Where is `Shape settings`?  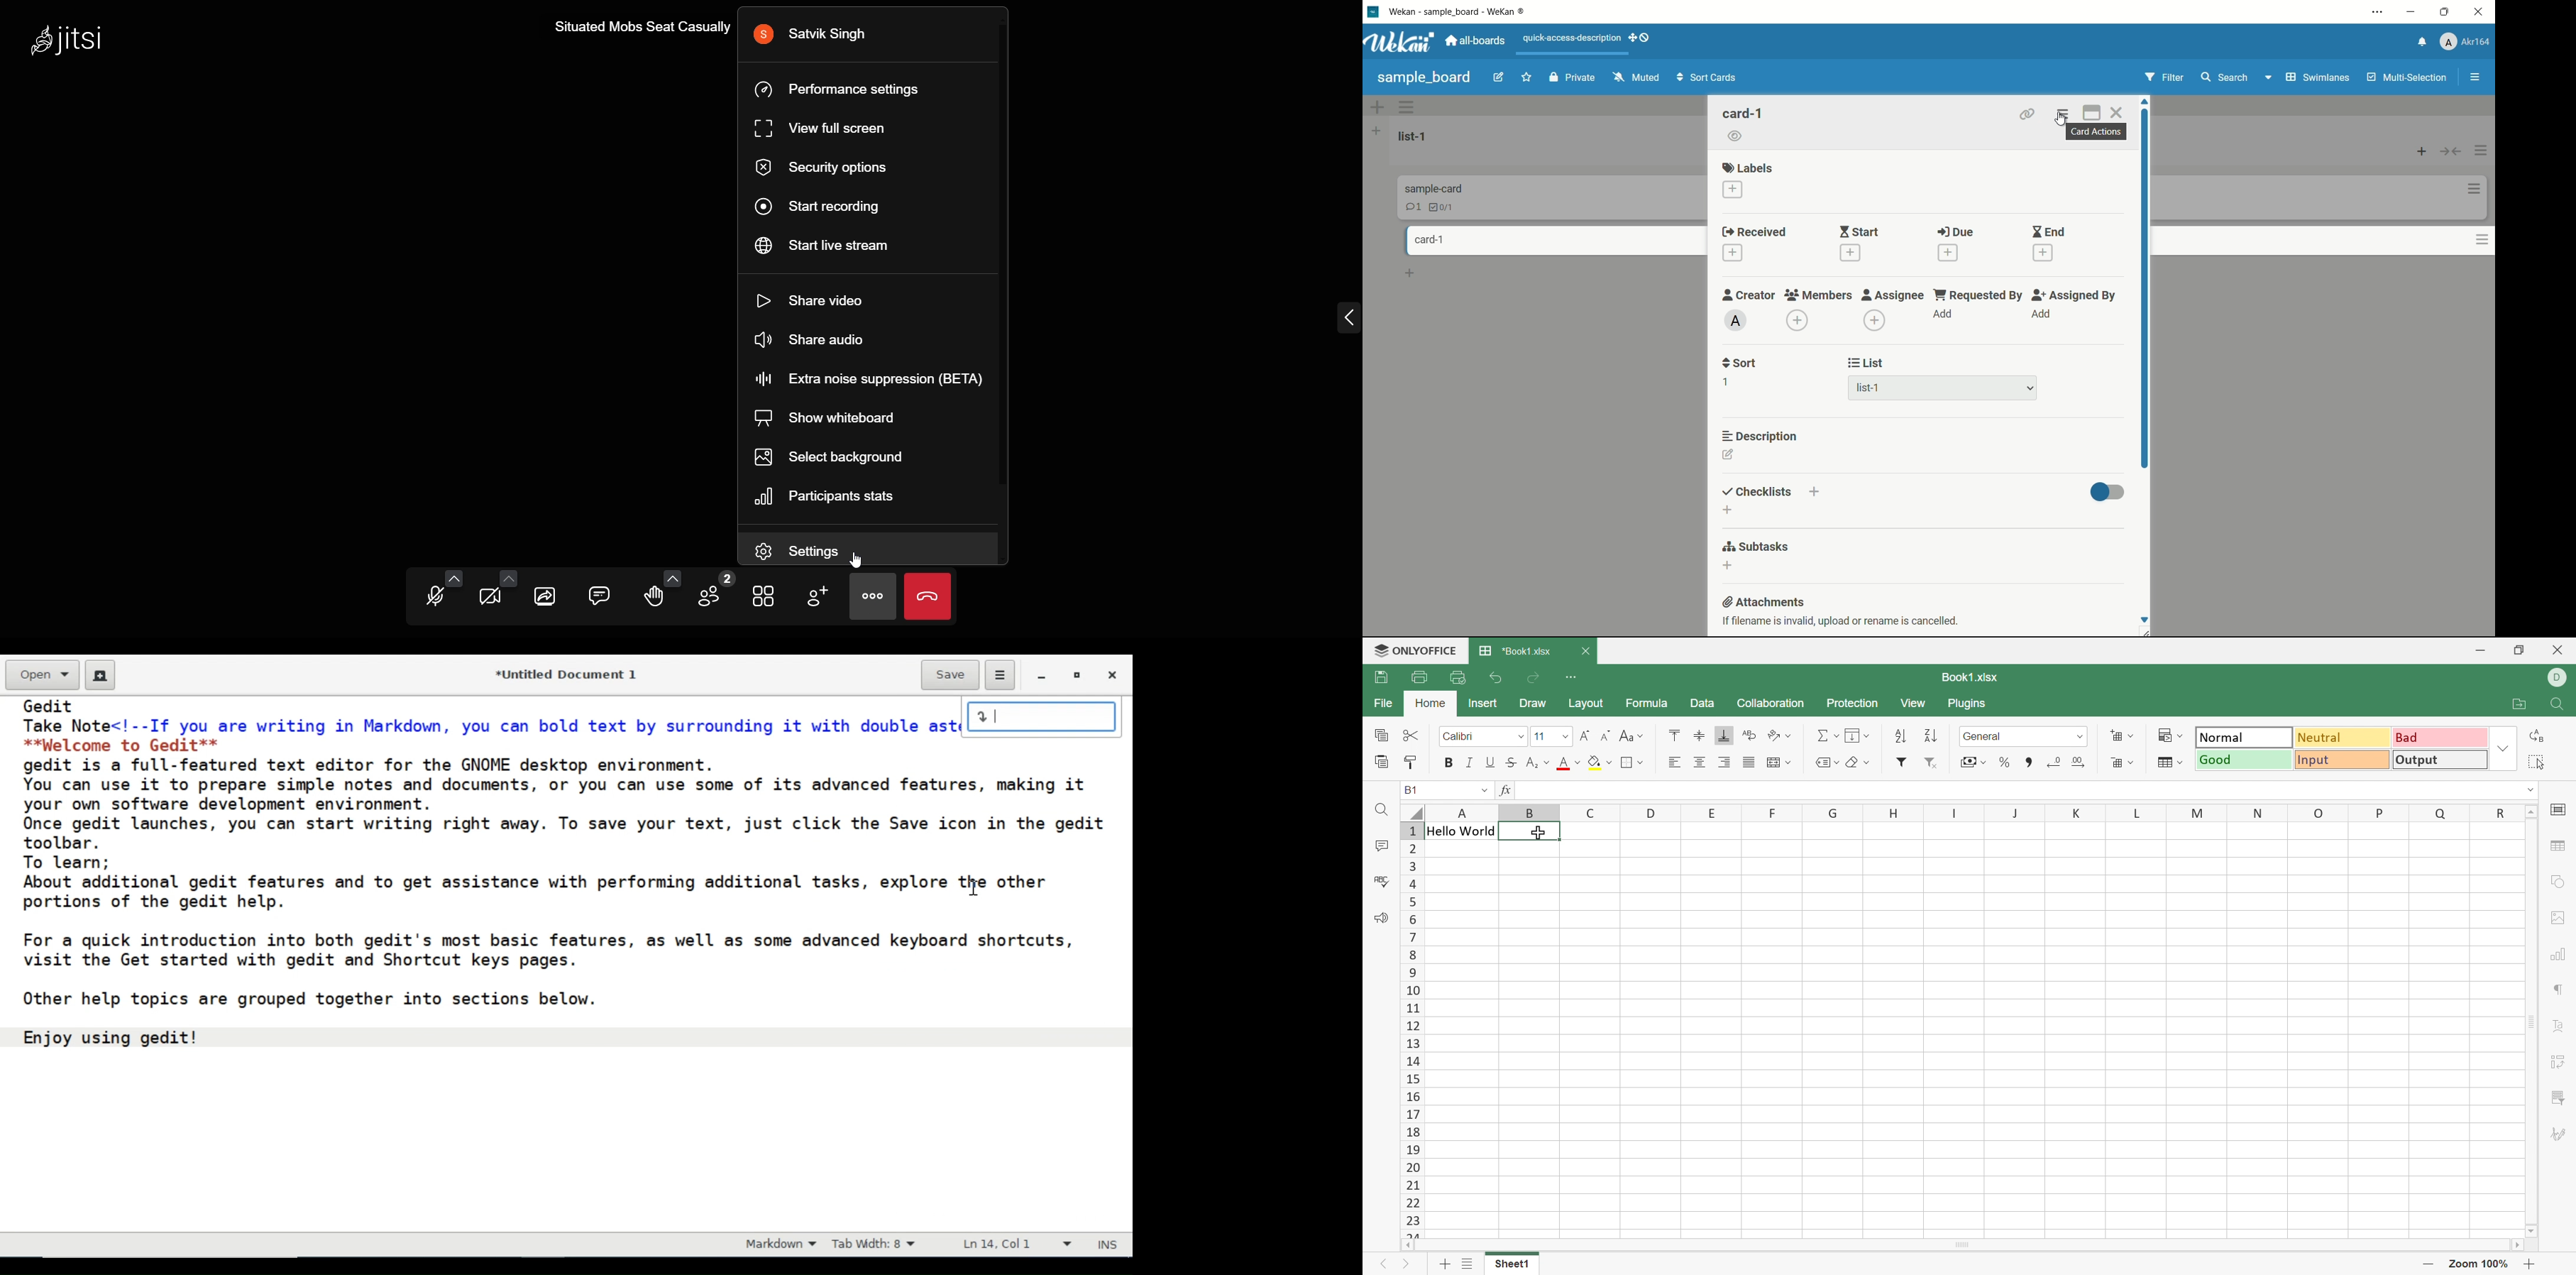
Shape settings is located at coordinates (2555, 884).